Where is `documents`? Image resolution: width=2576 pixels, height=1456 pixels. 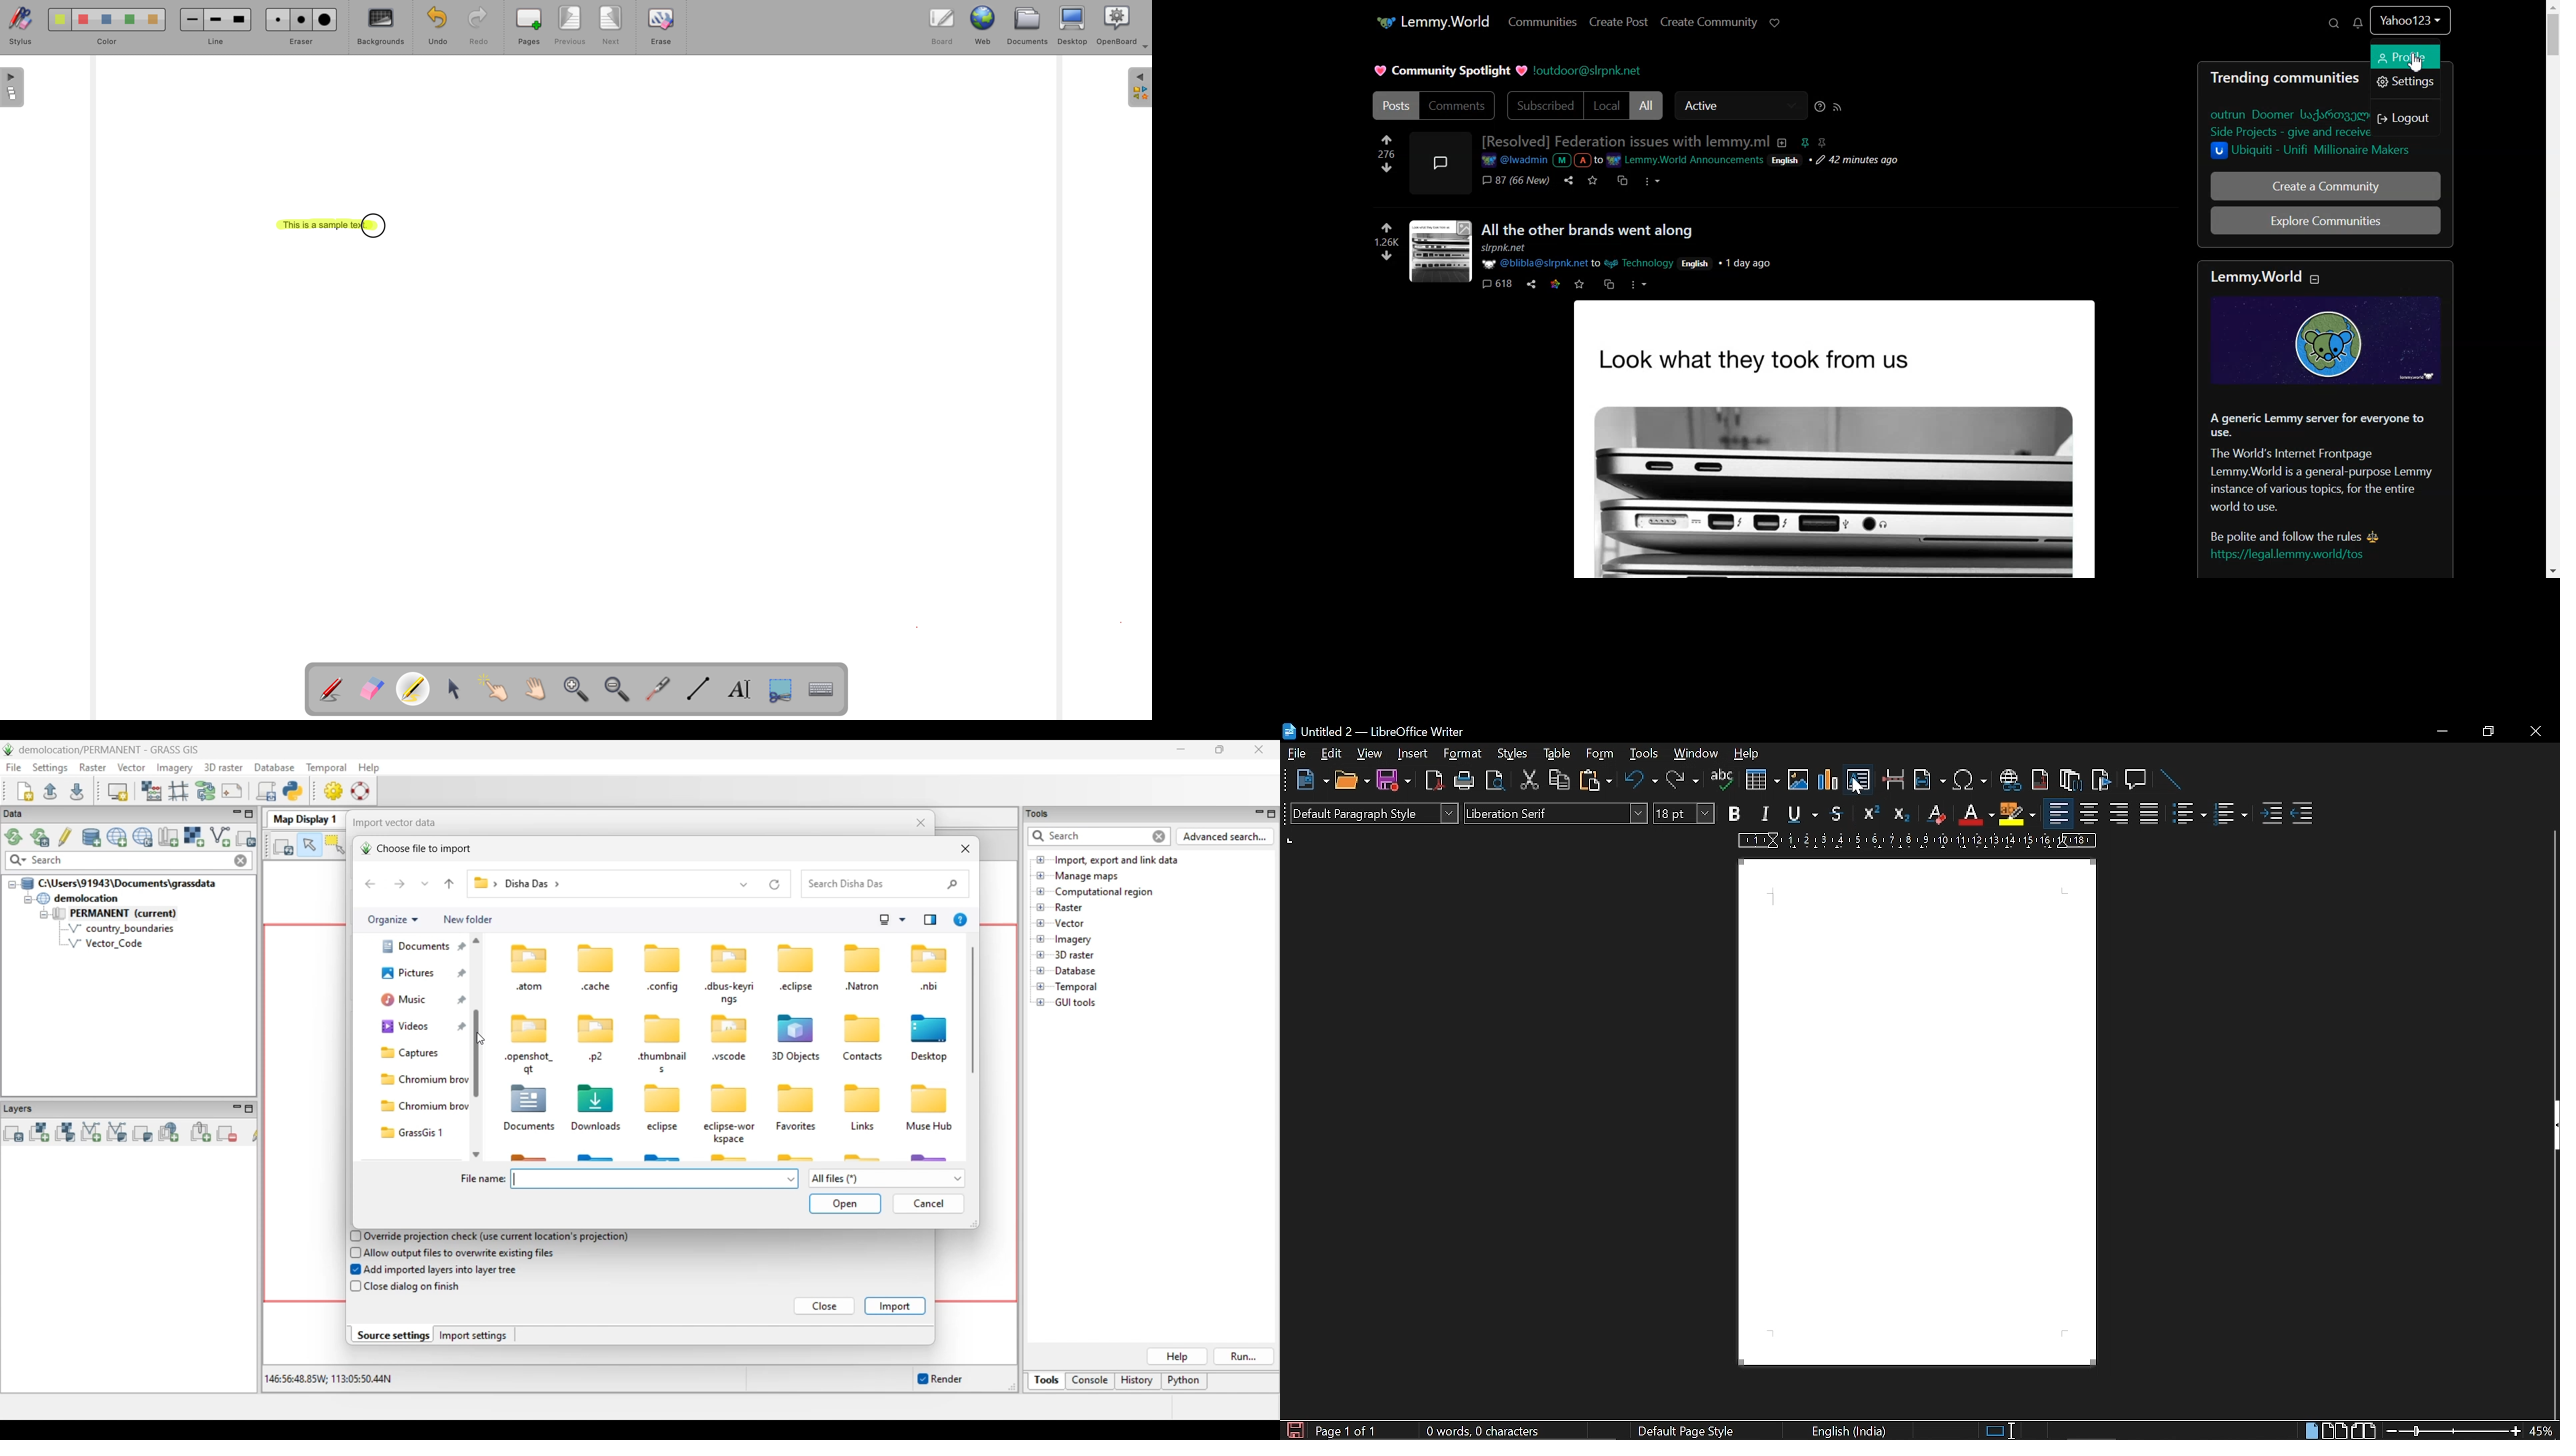 documents is located at coordinates (1028, 28).